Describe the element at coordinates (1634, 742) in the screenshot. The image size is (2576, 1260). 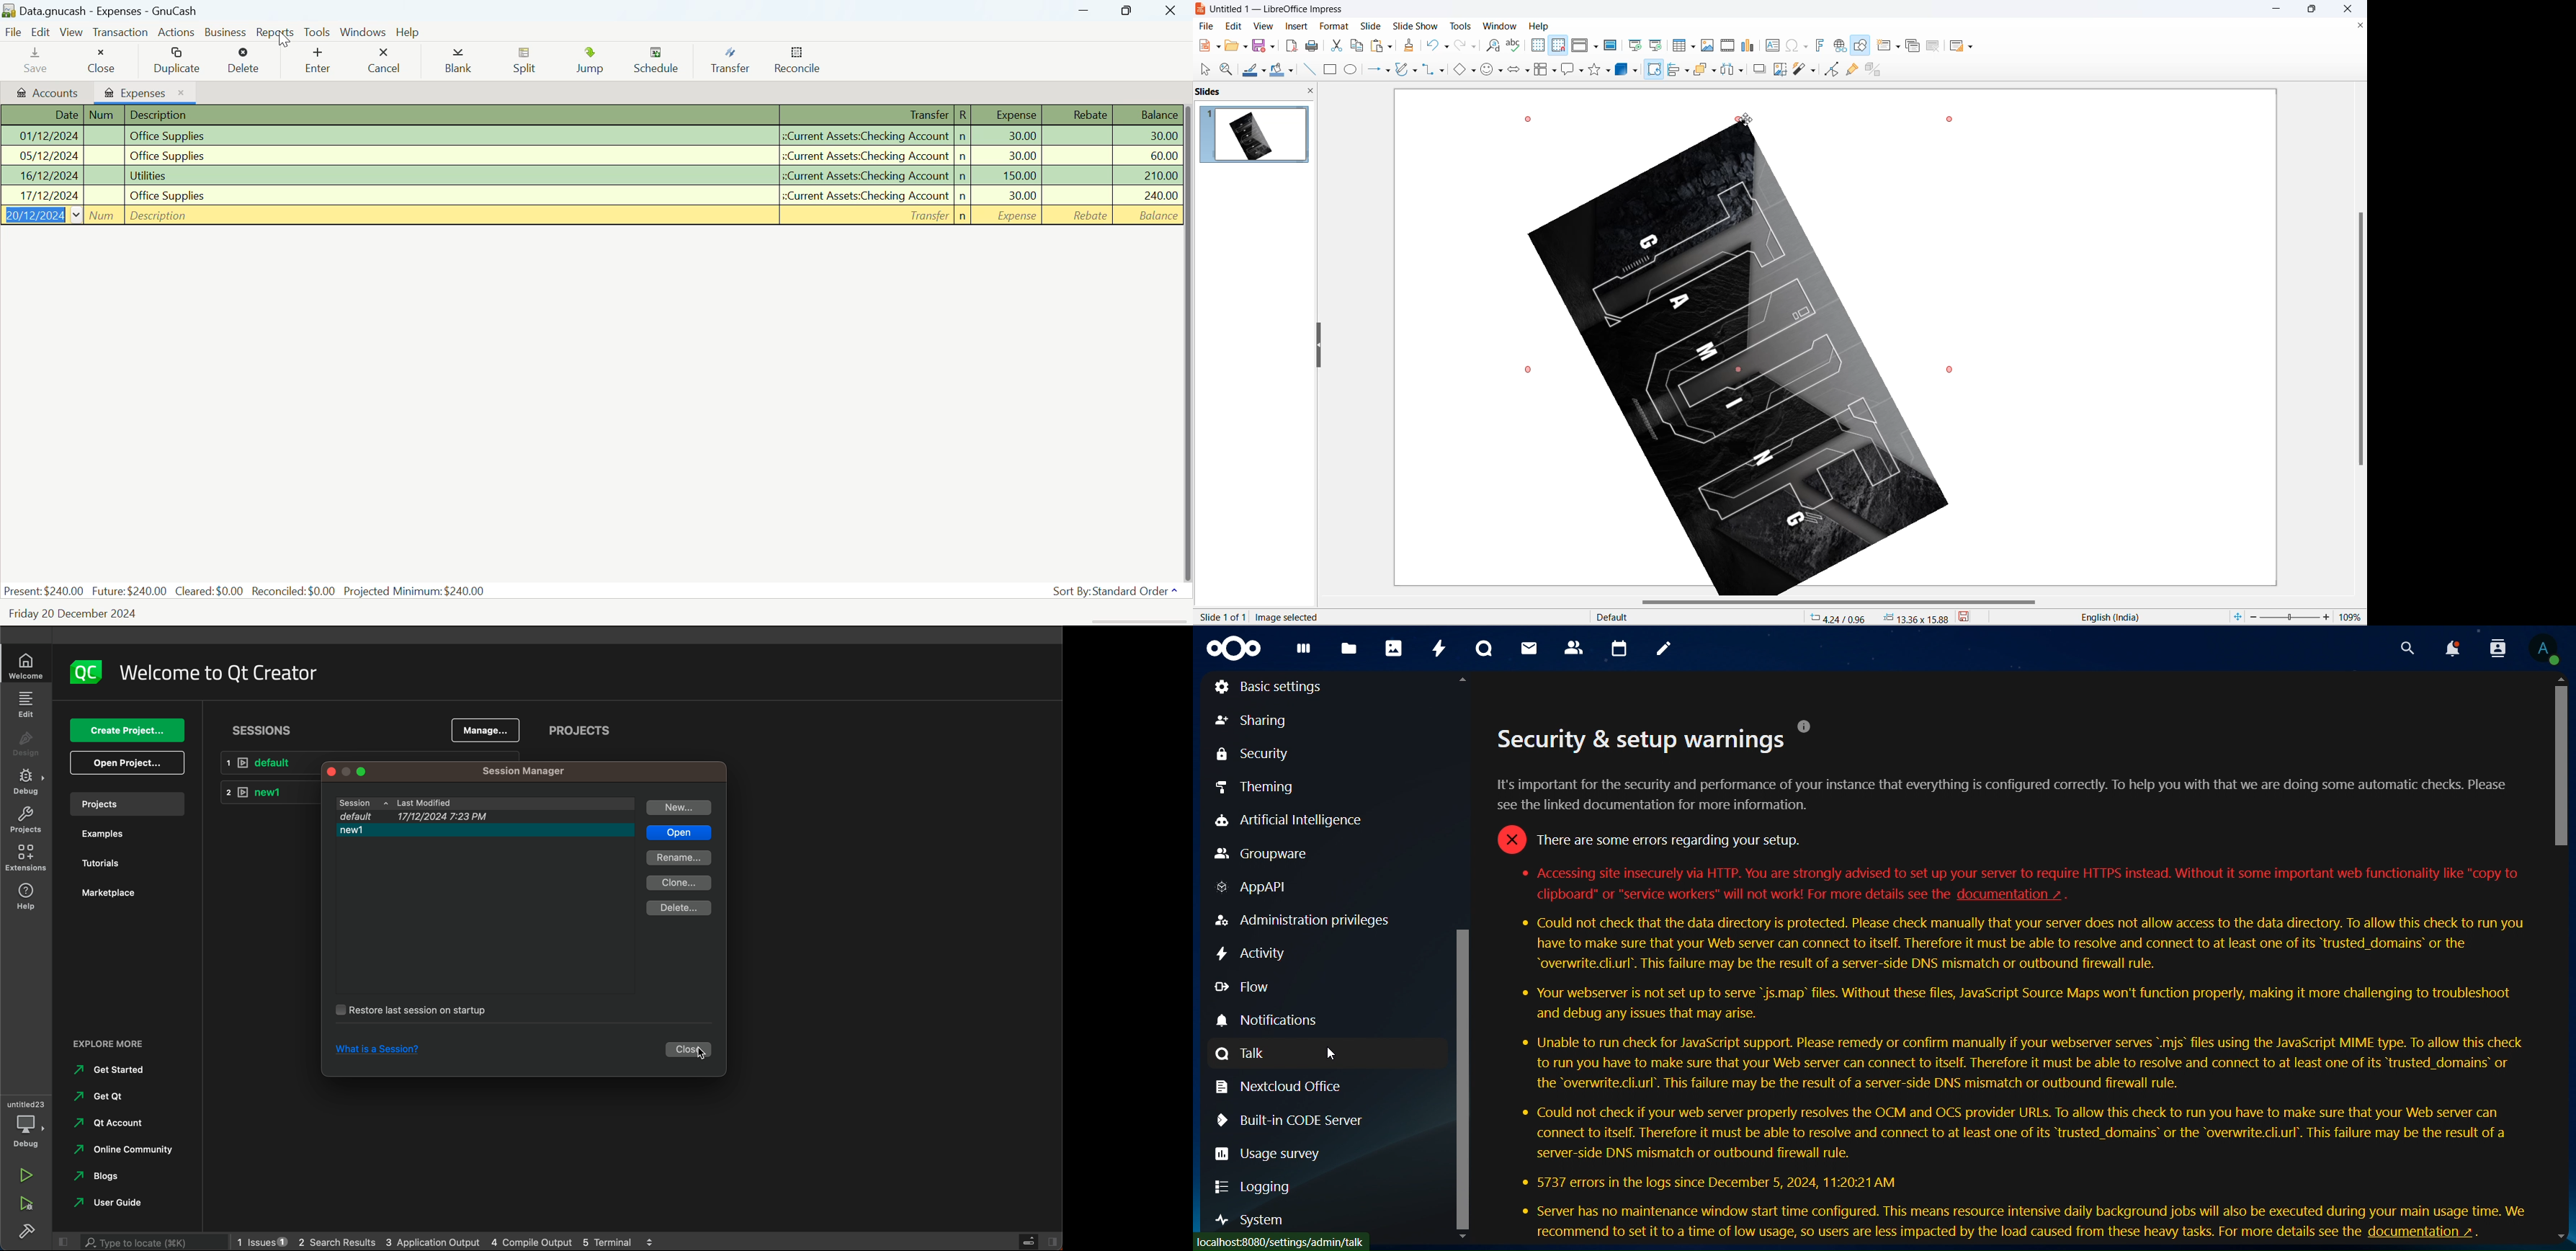
I see `security` at that location.